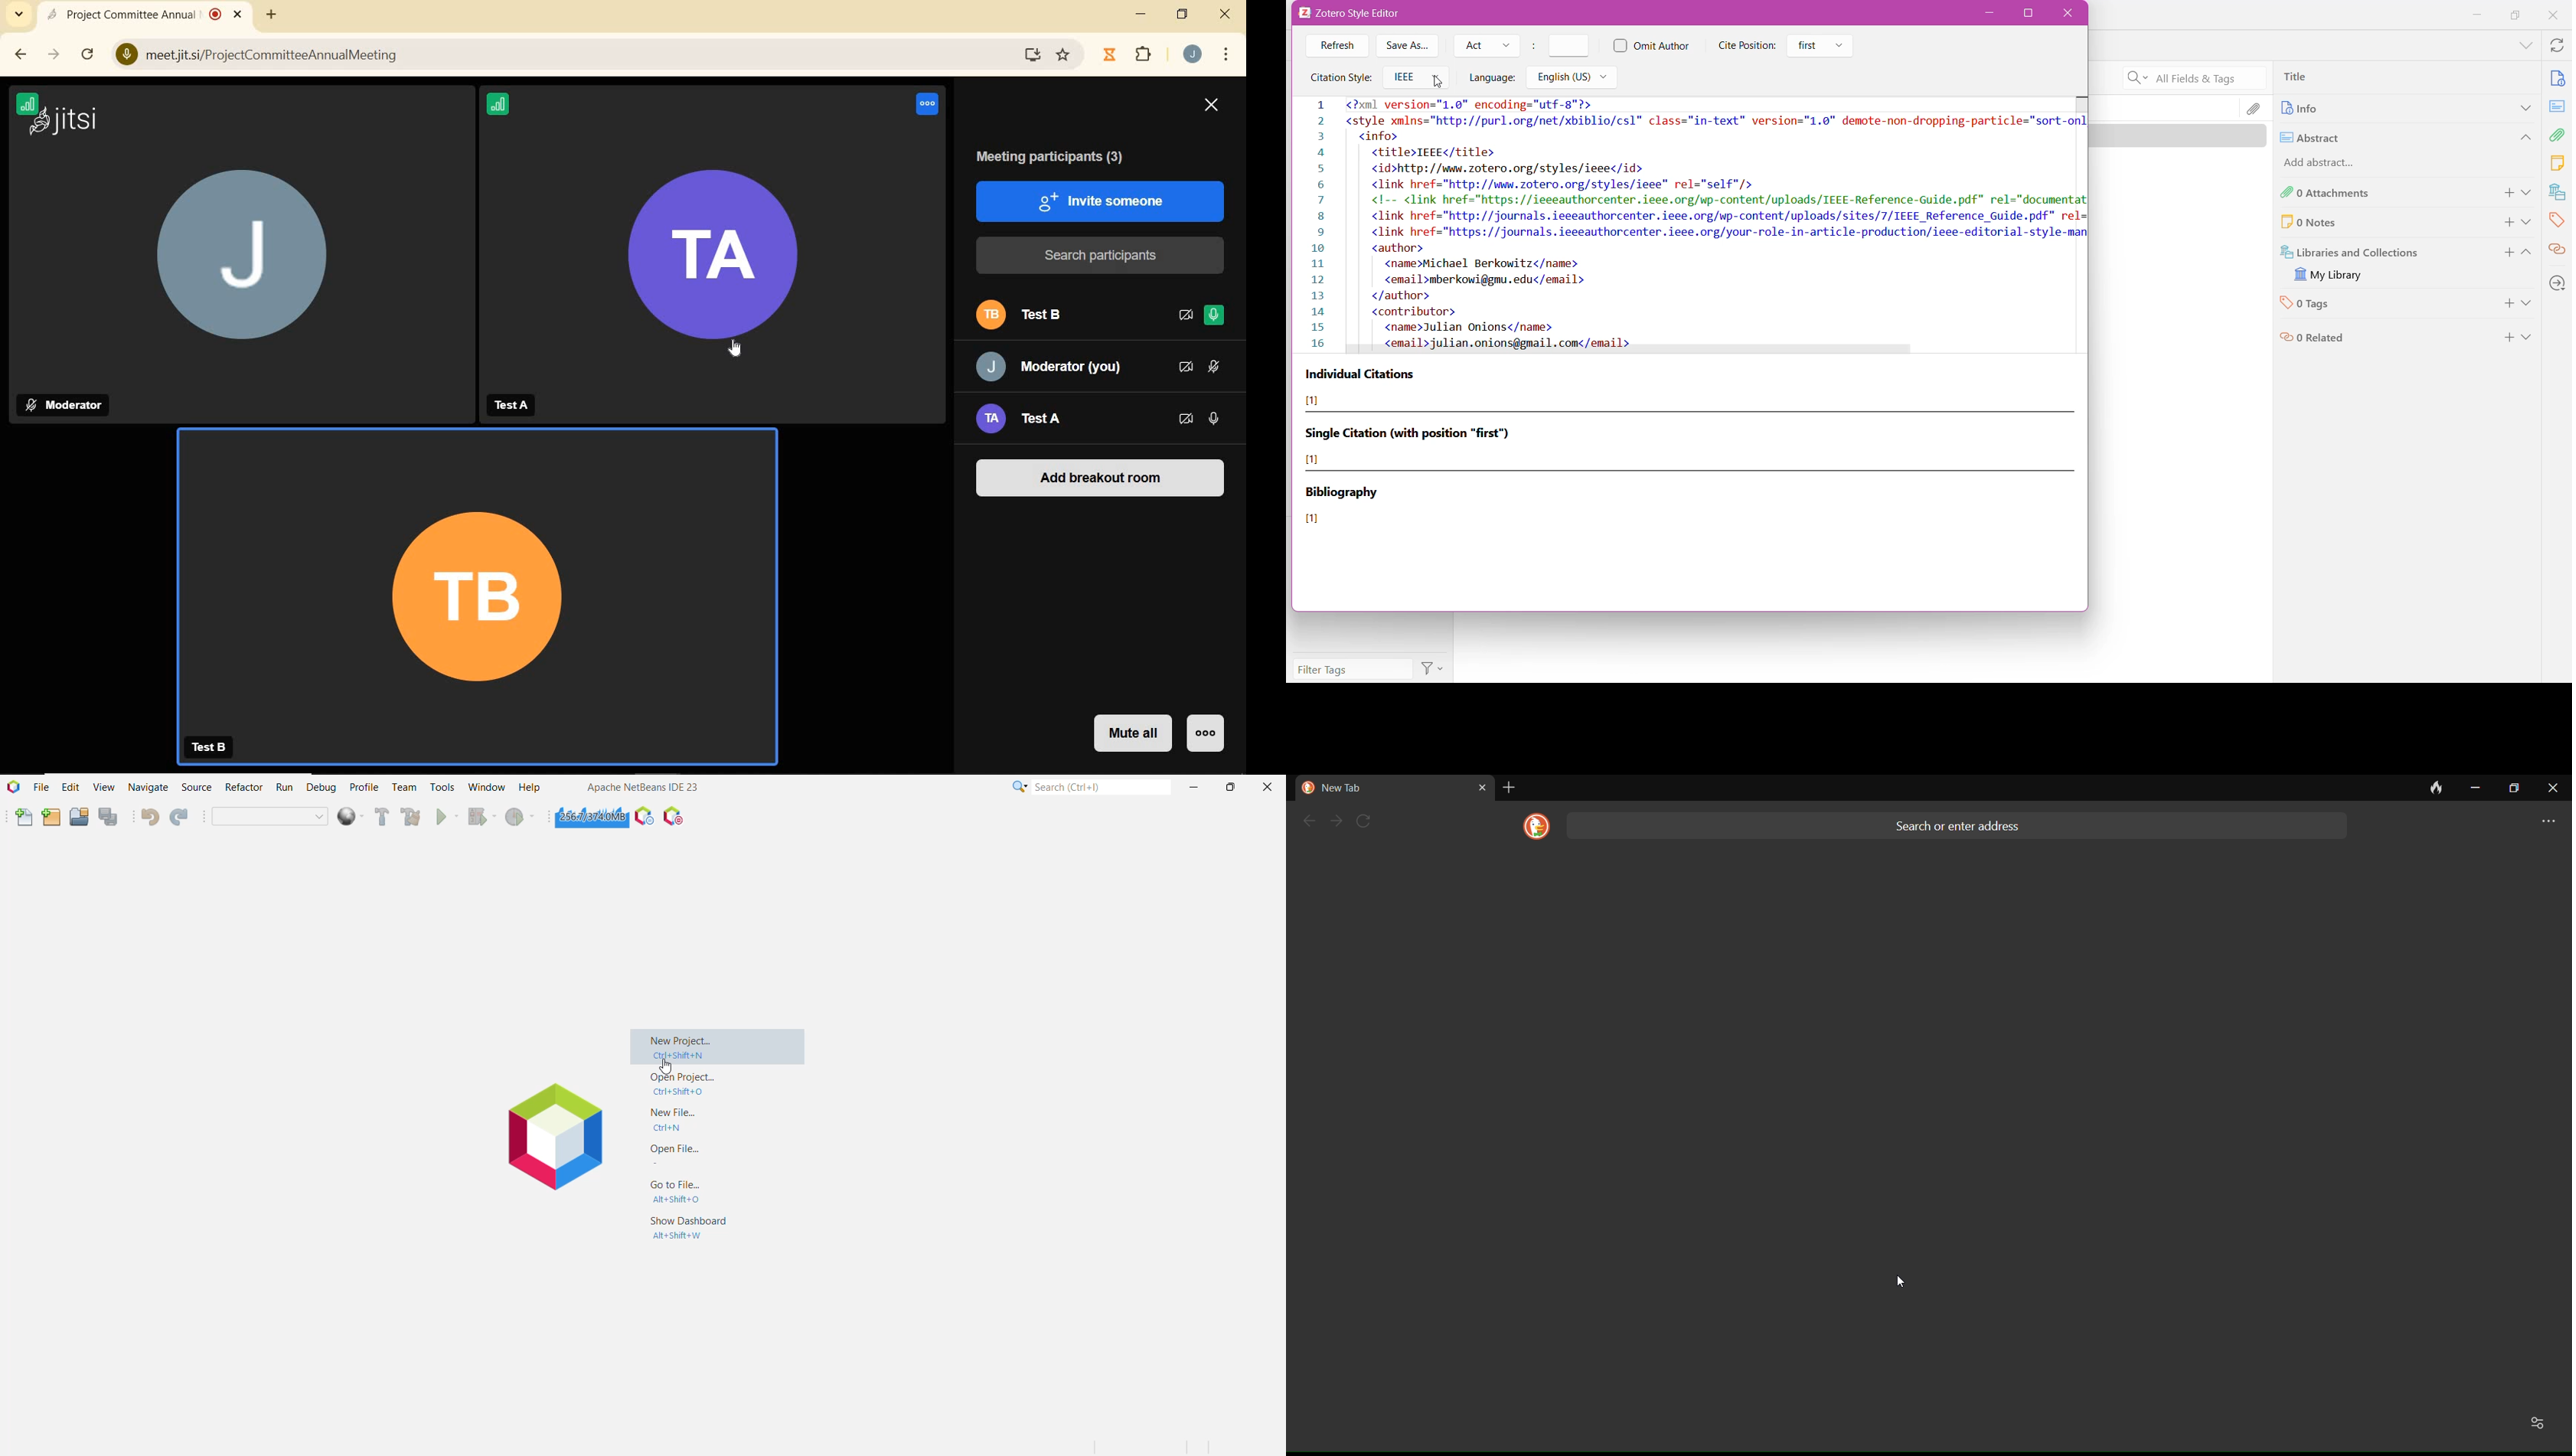 The image size is (2576, 1456). I want to click on cursor, so click(1904, 1282).